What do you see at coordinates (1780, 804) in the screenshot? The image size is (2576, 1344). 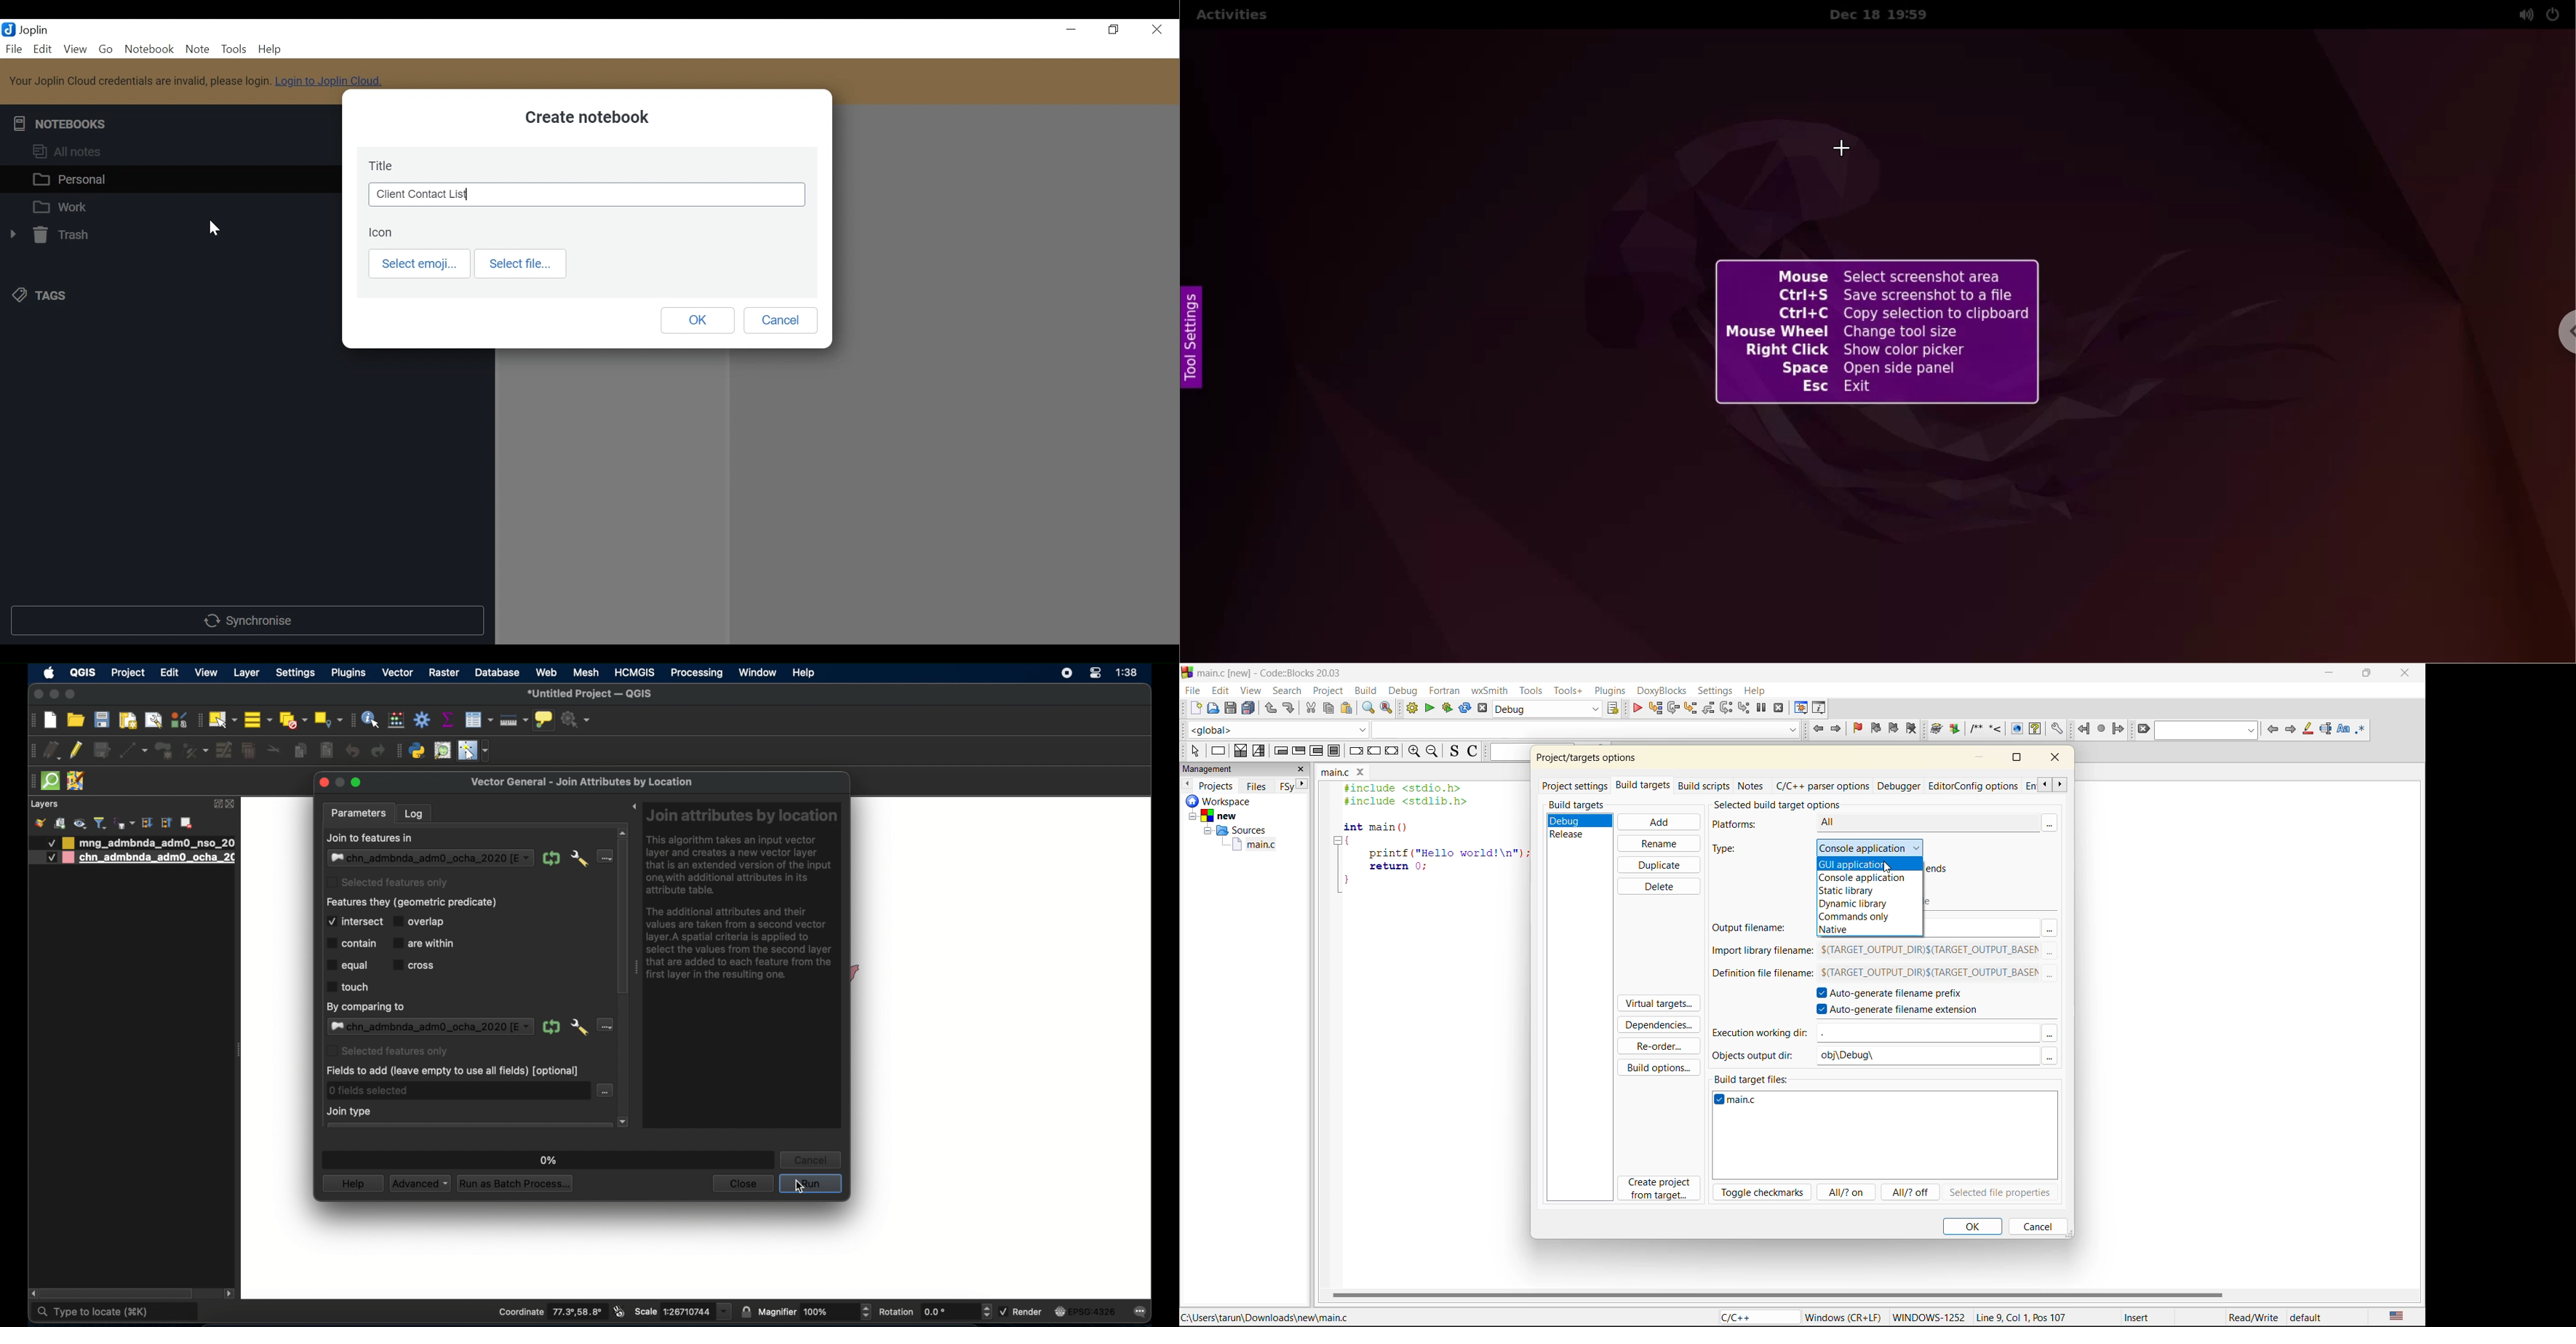 I see `selected build target options` at bounding box center [1780, 804].